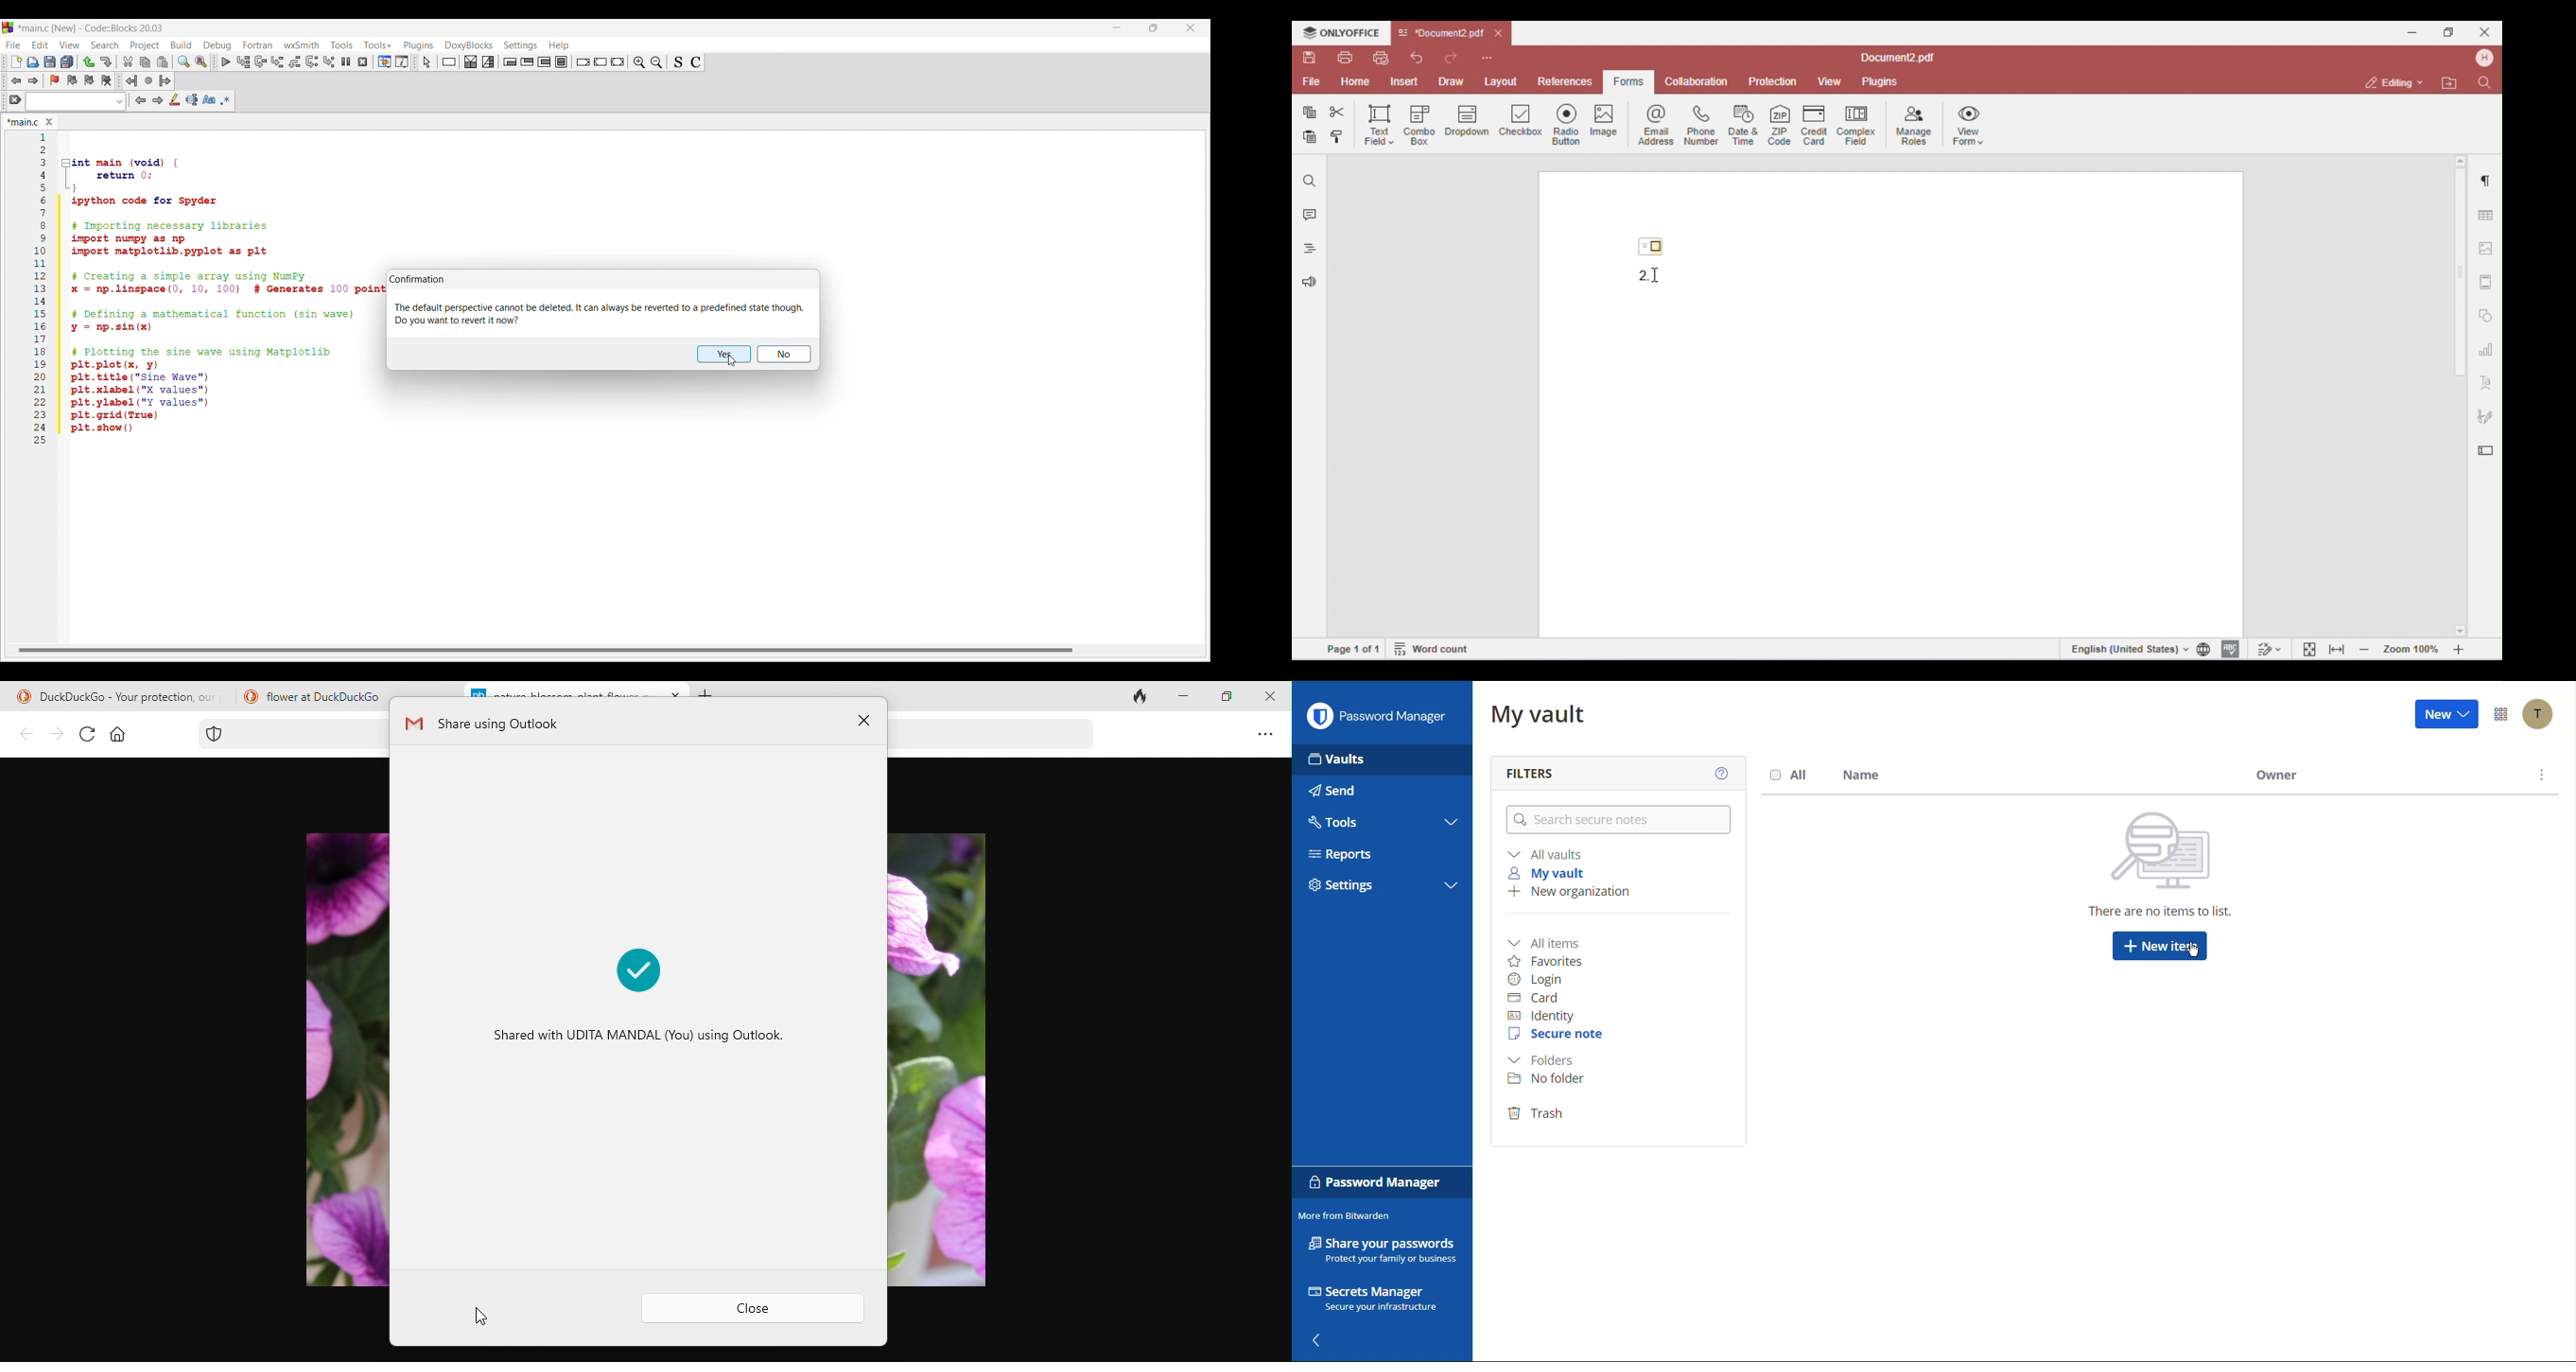 The height and width of the screenshot is (1372, 2576). Describe the element at coordinates (2153, 864) in the screenshot. I see `There are no items to list` at that location.